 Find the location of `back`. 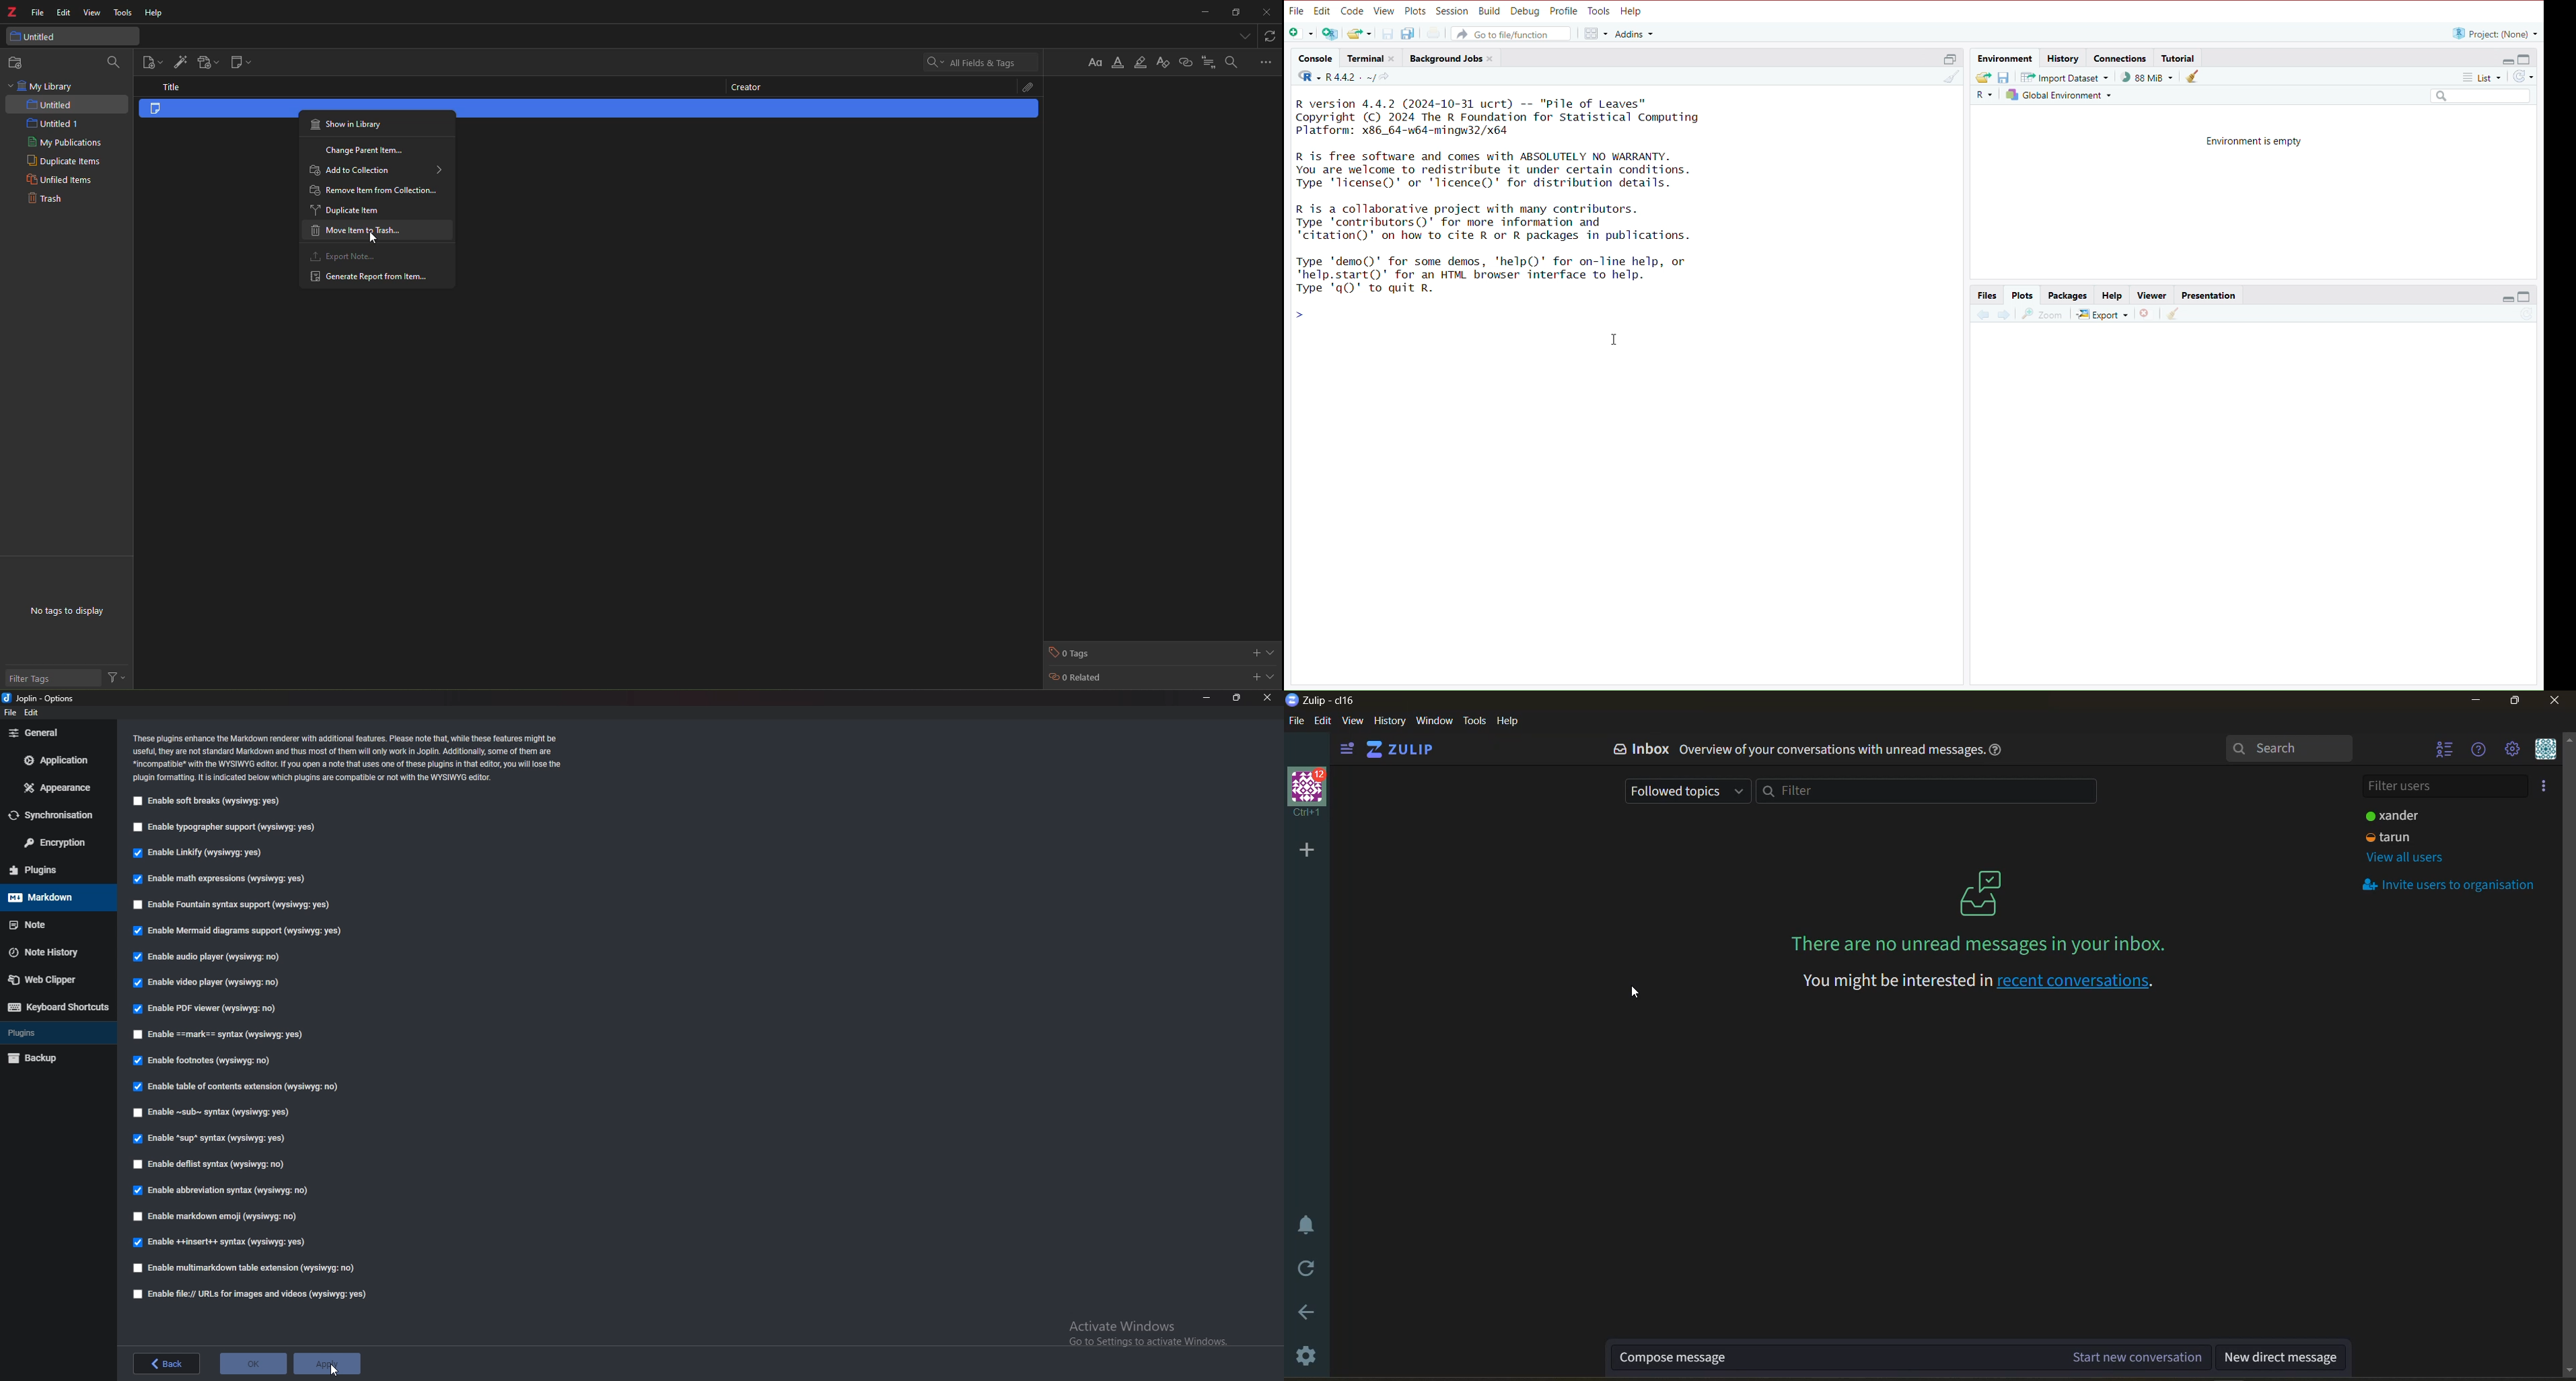

back is located at coordinates (169, 1363).